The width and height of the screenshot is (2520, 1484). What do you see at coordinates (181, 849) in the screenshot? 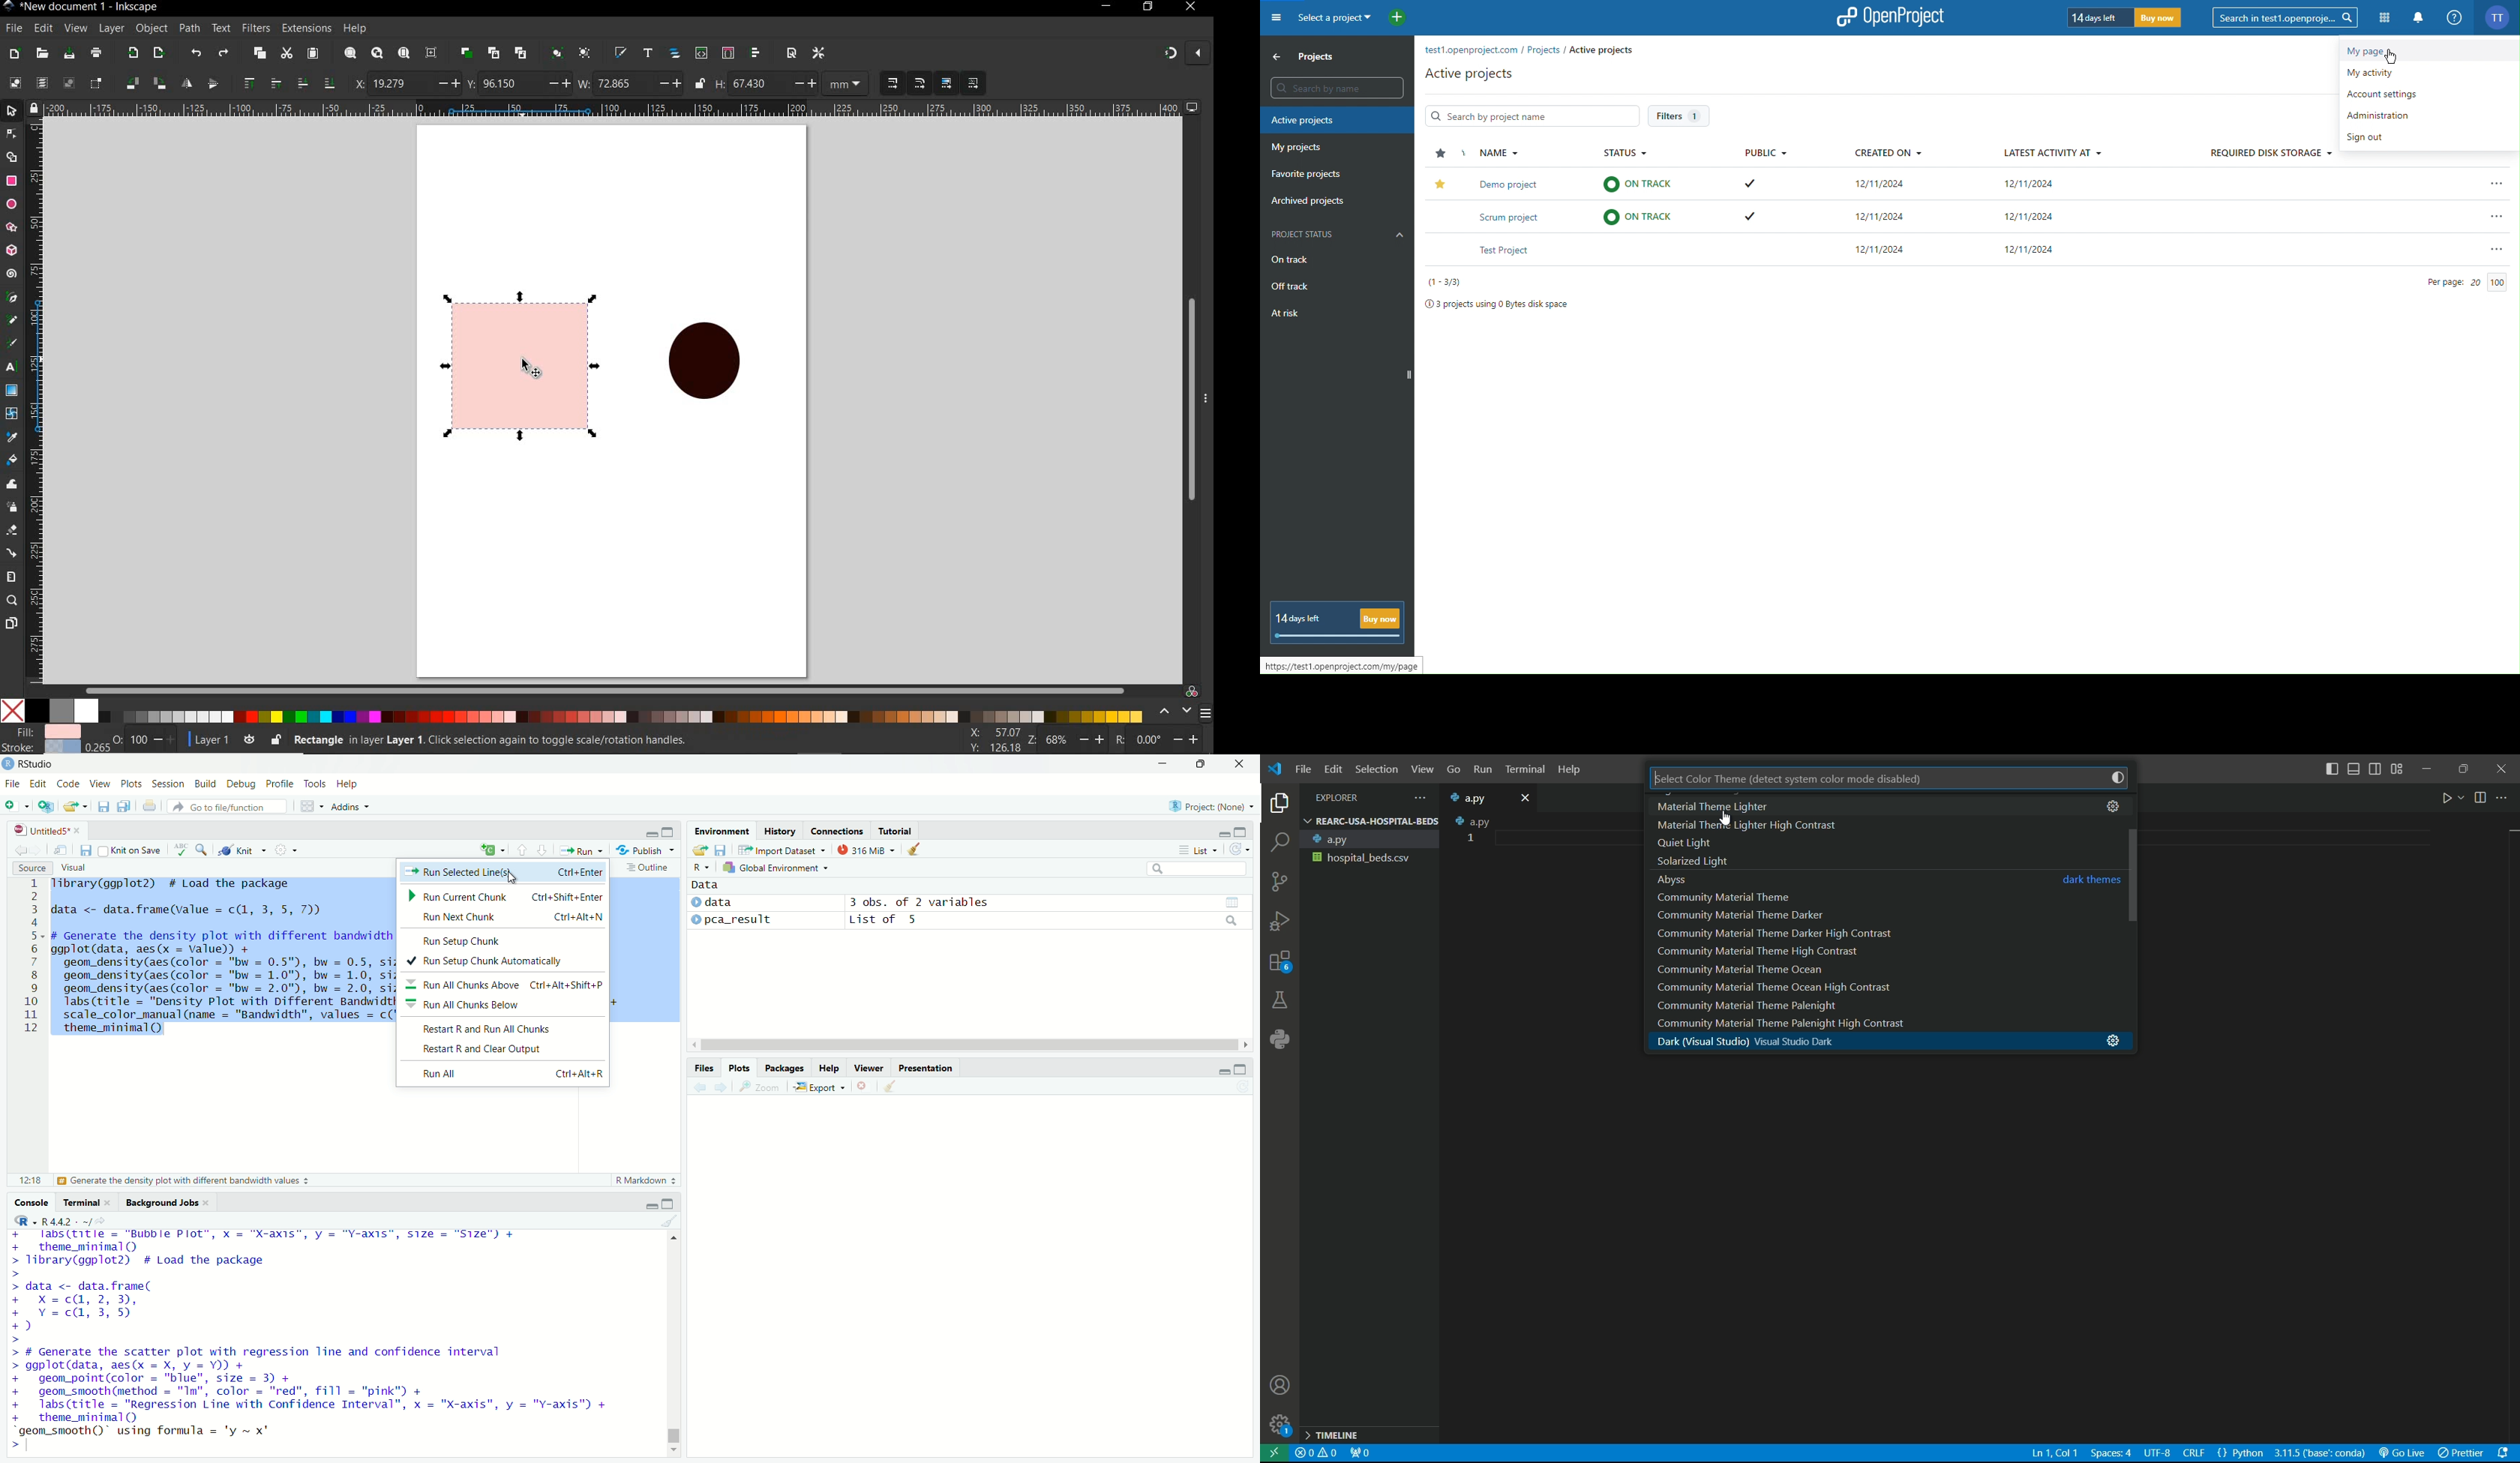
I see `Check spelling in the document` at bounding box center [181, 849].